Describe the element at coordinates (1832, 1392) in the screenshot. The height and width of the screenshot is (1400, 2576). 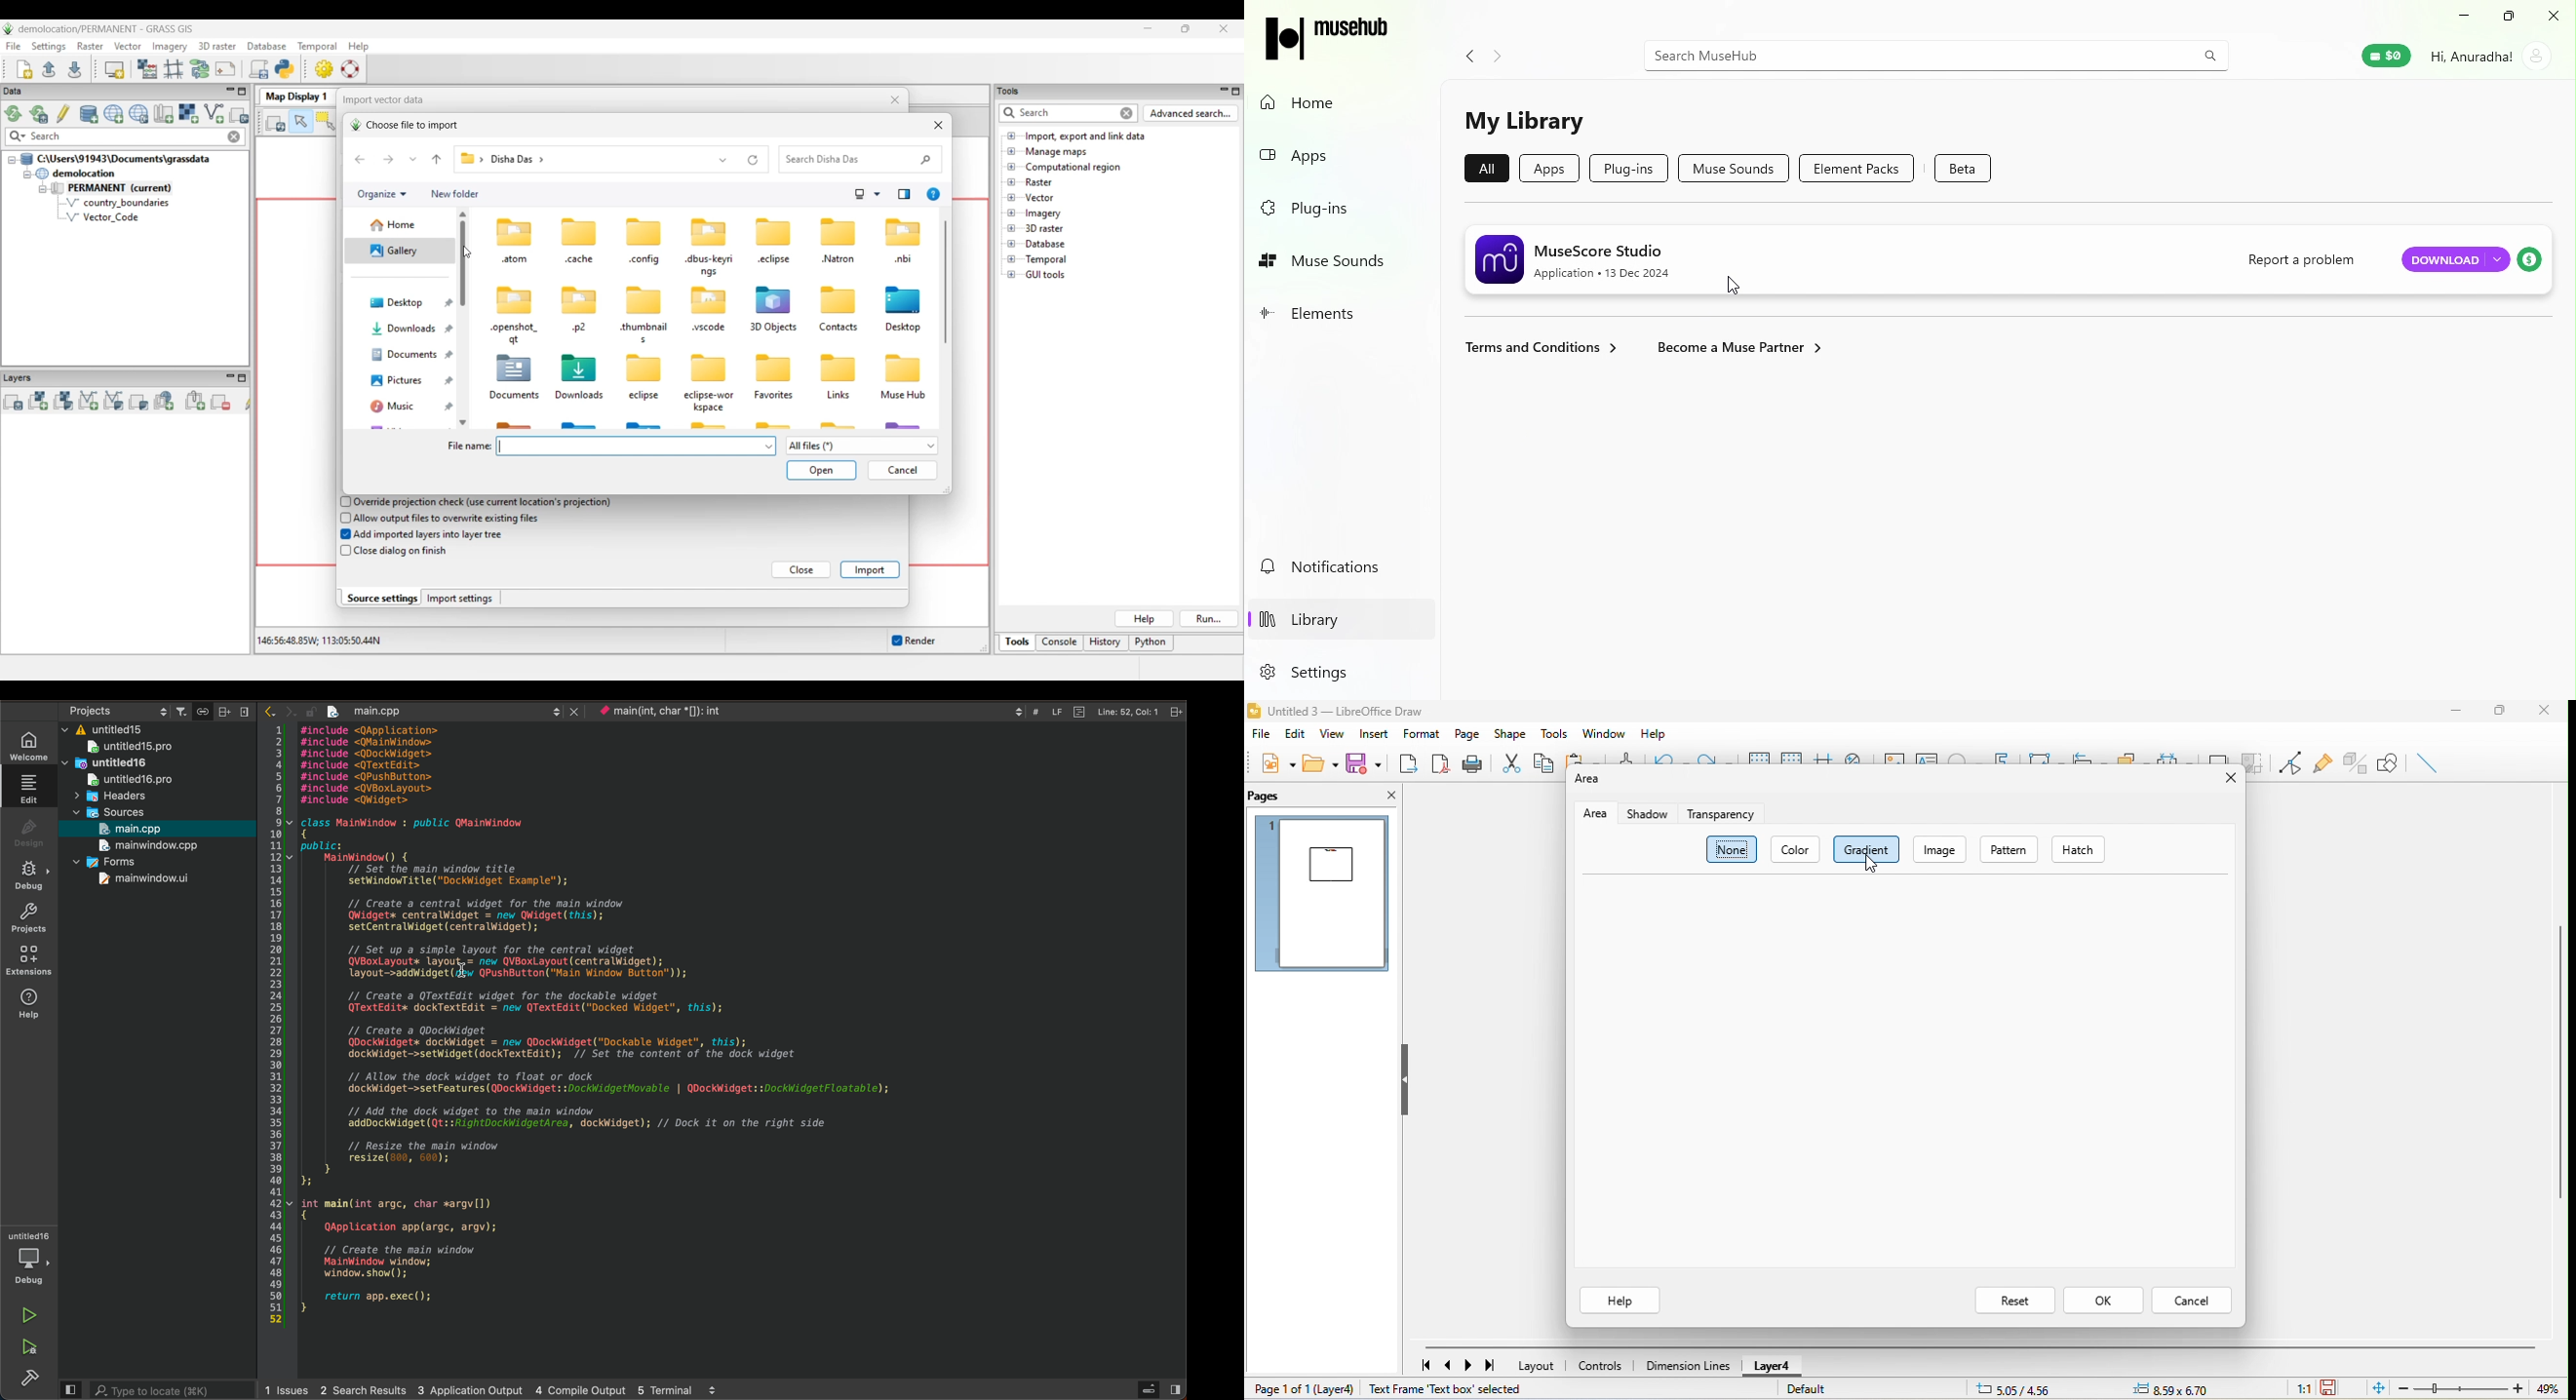
I see `default` at that location.